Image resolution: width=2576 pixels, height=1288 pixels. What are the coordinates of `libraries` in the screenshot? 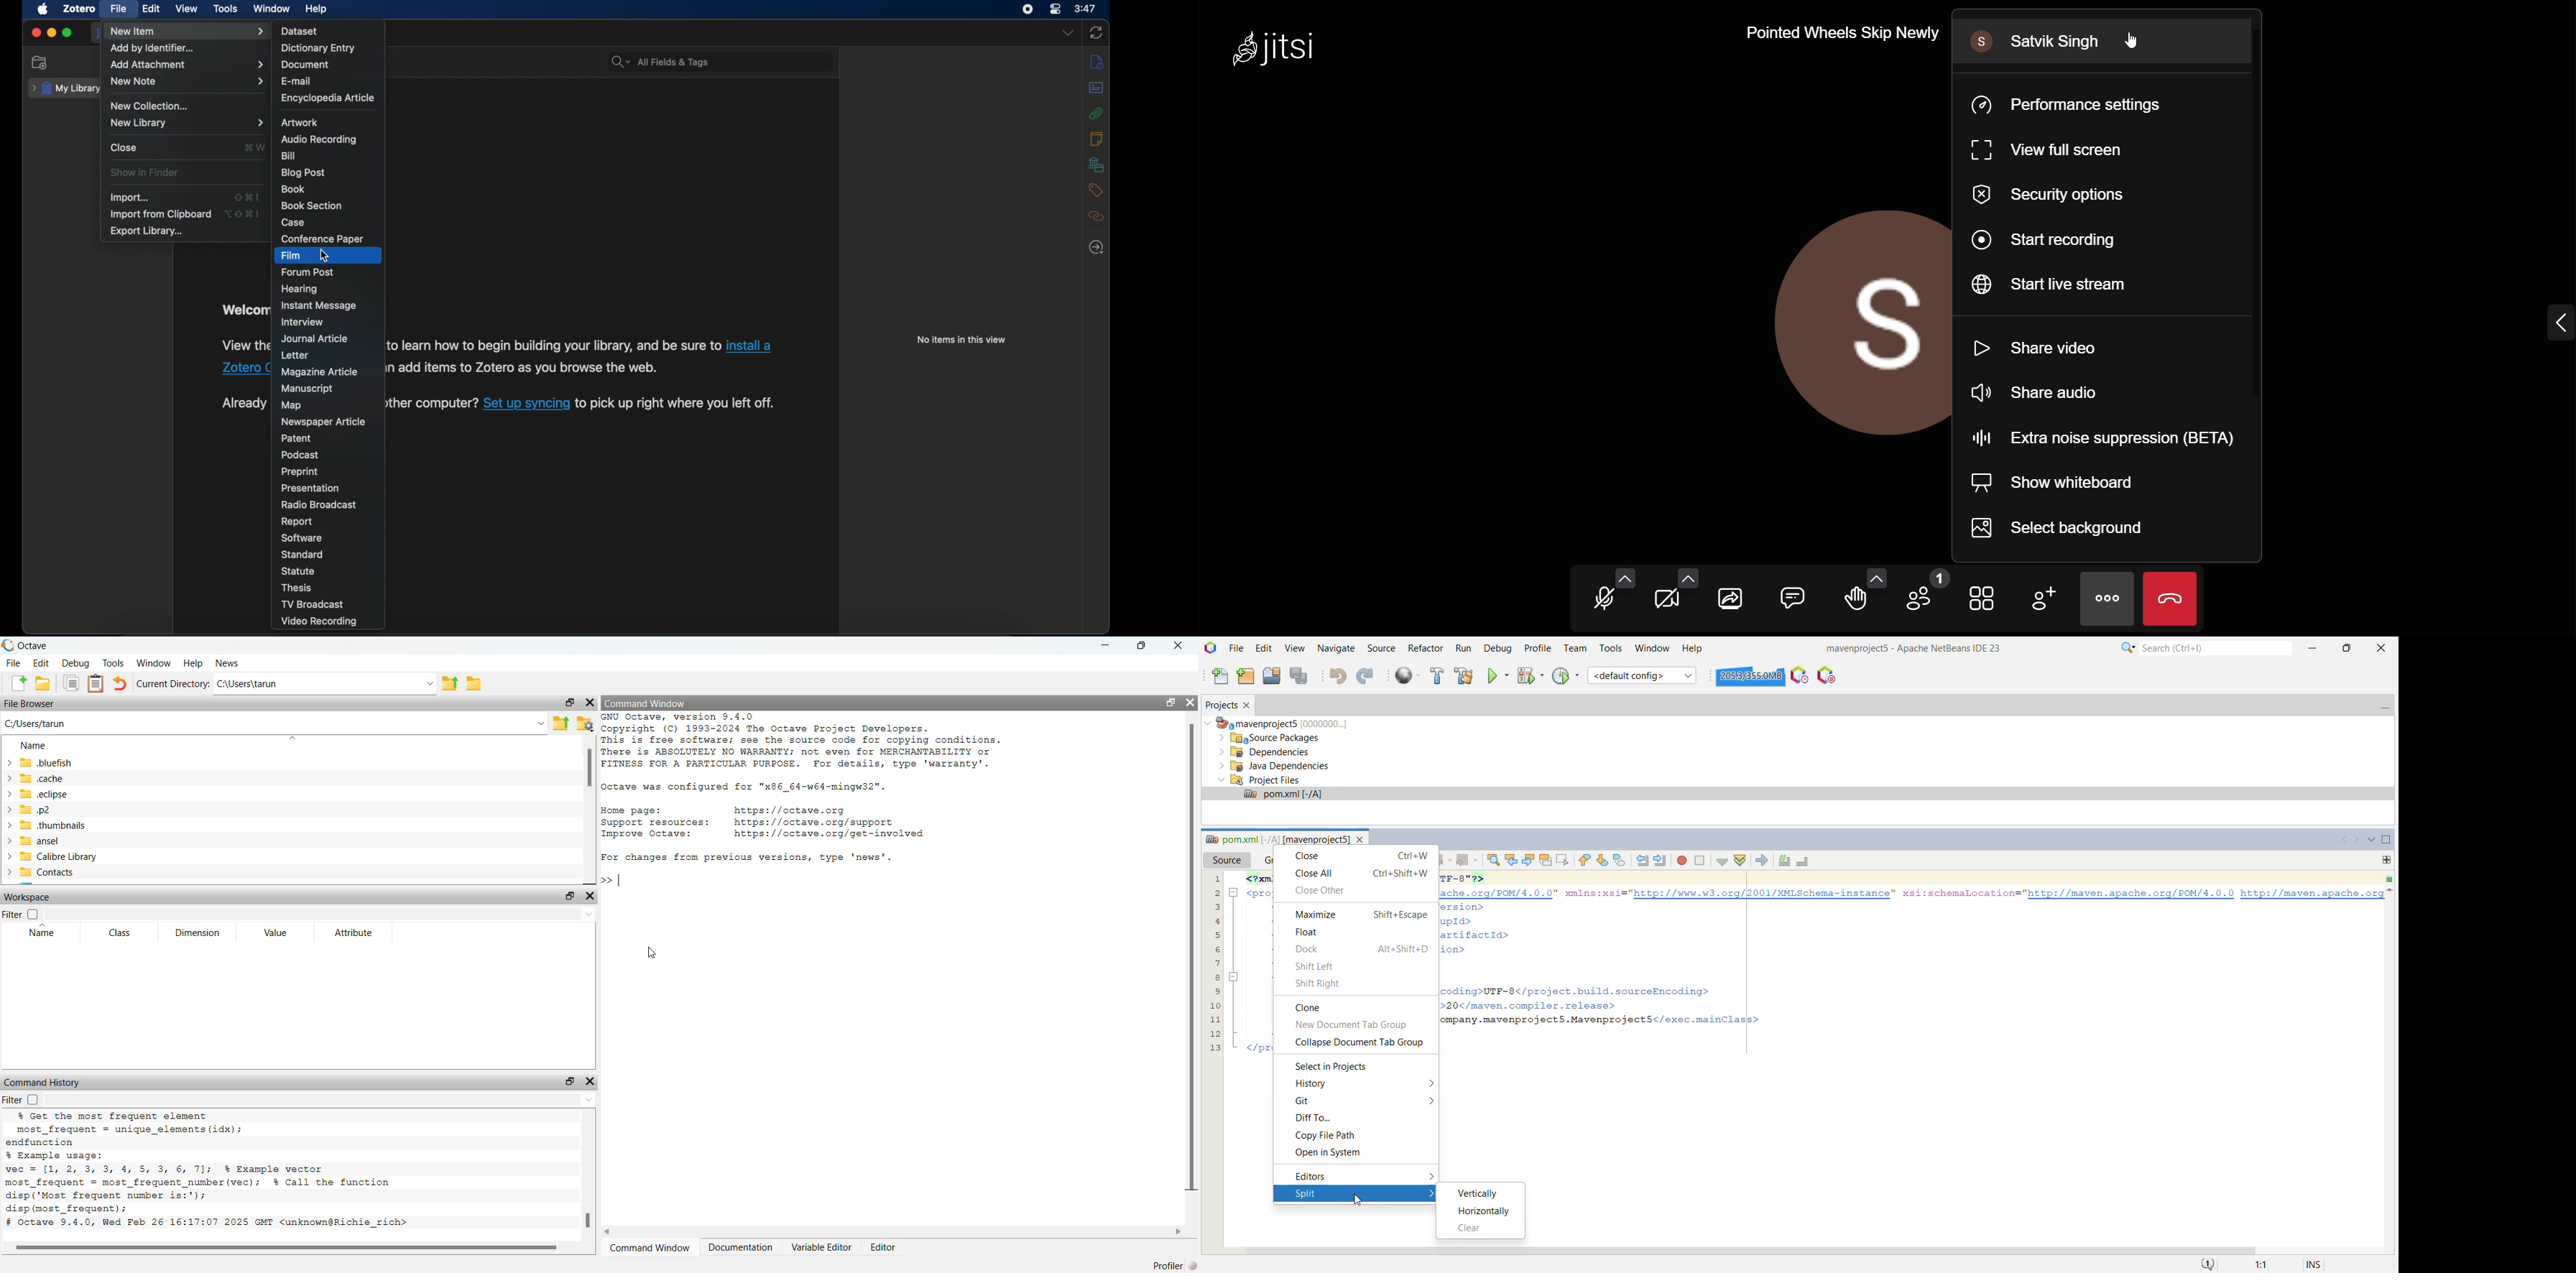 It's located at (1097, 164).